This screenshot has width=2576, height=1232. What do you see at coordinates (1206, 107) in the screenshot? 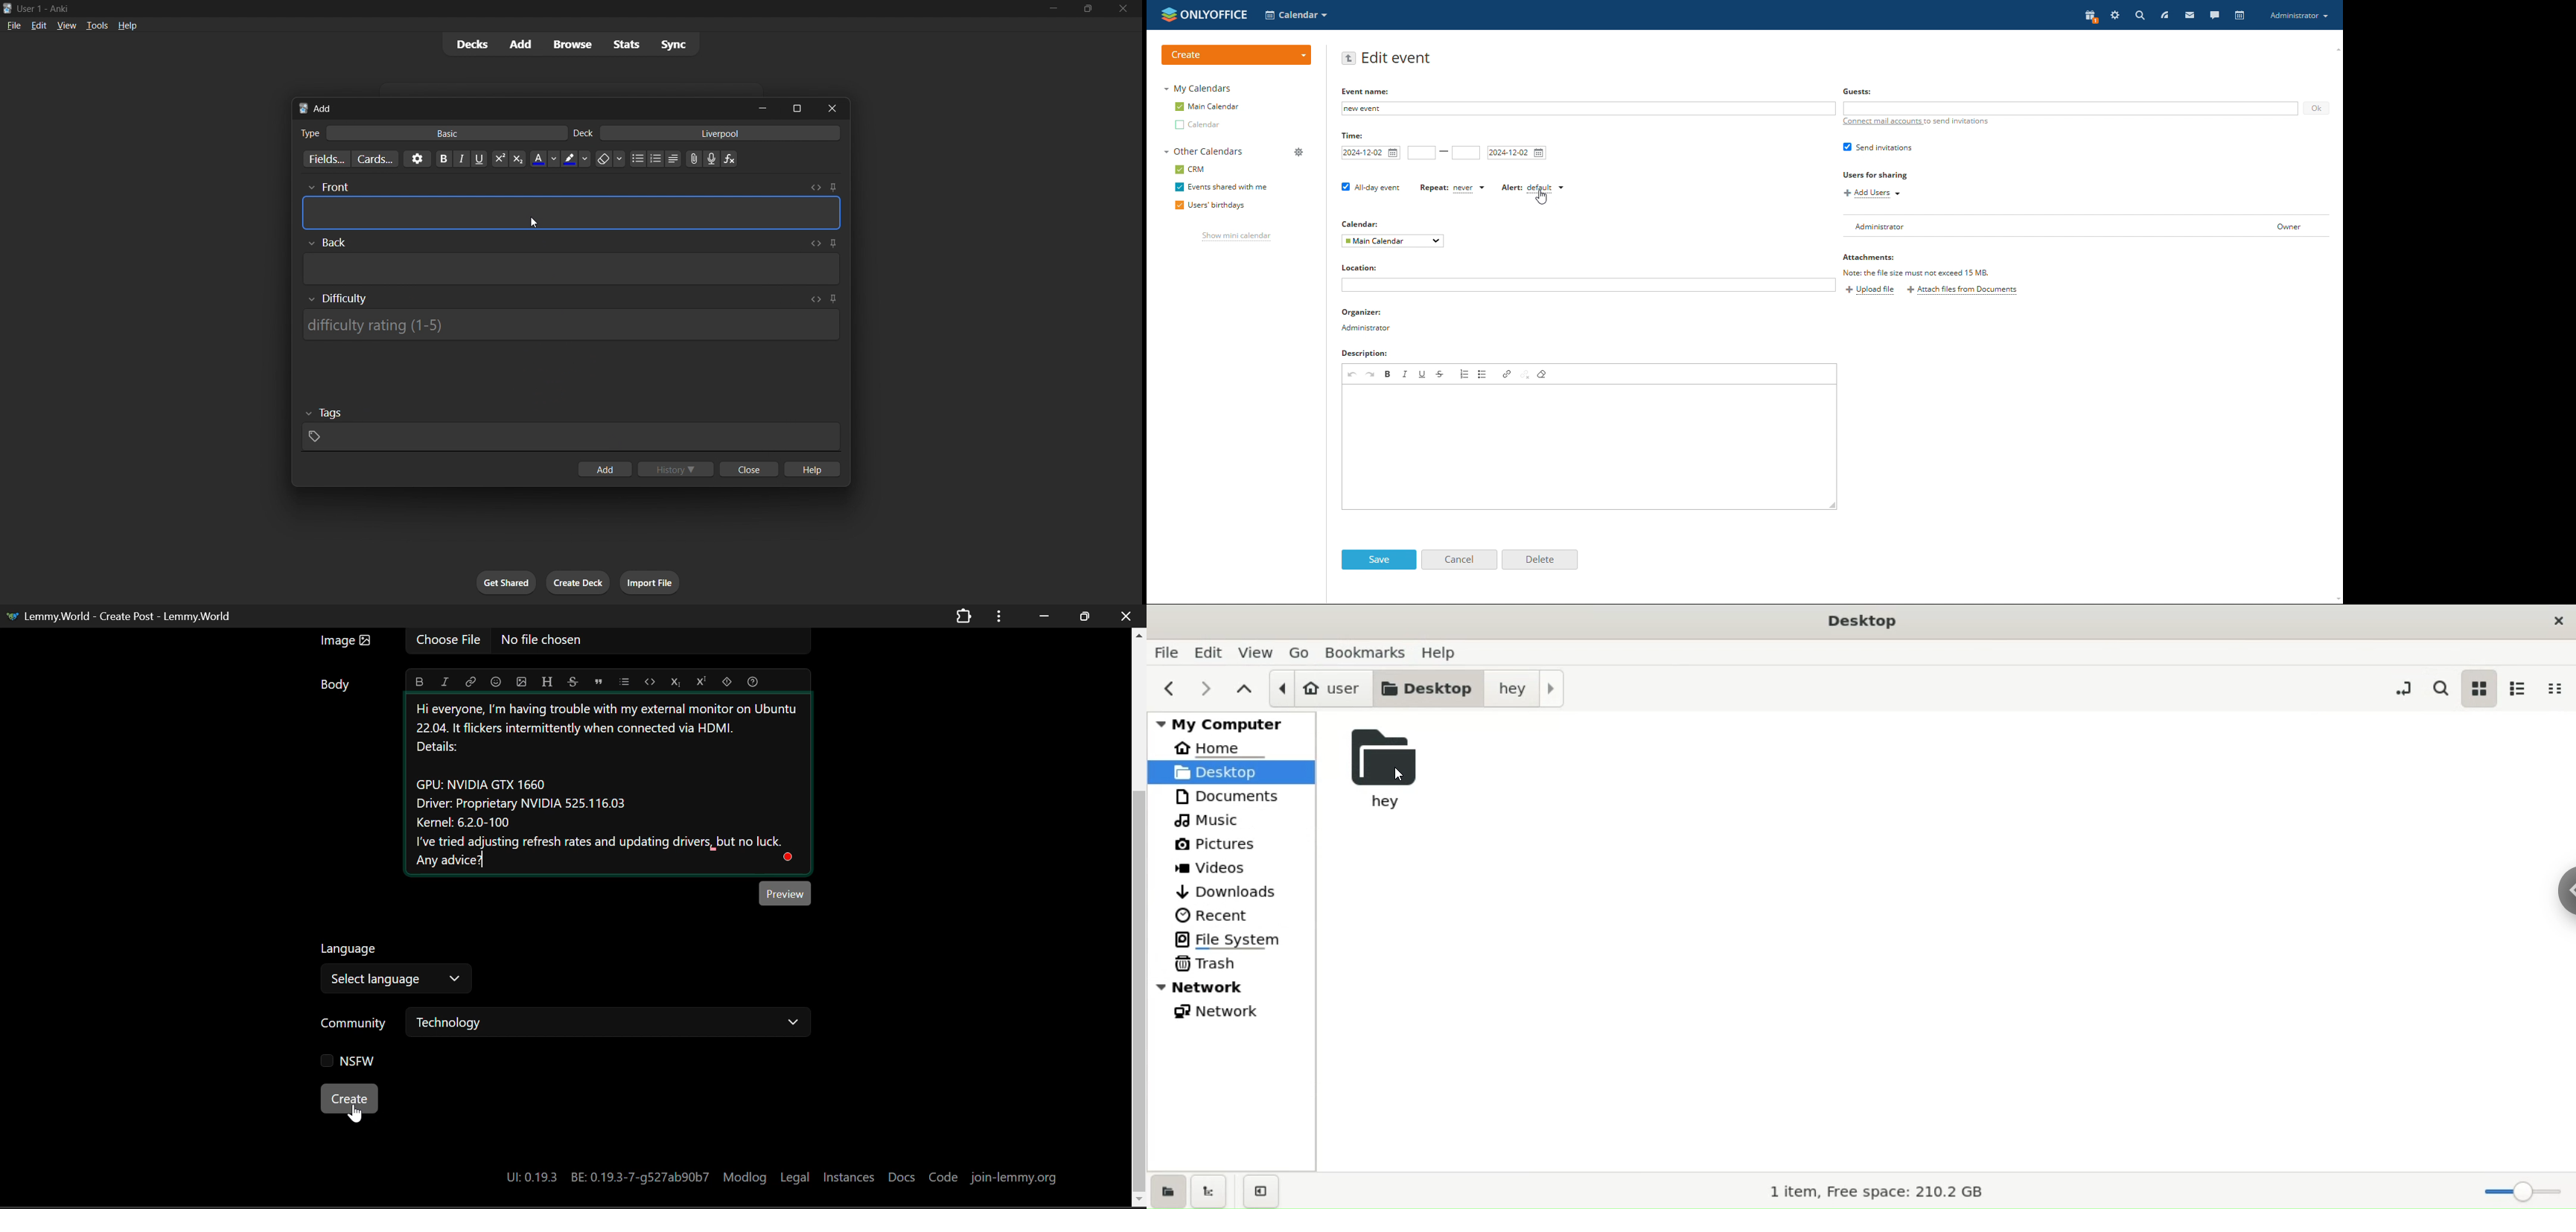
I see `main calendar` at bounding box center [1206, 107].